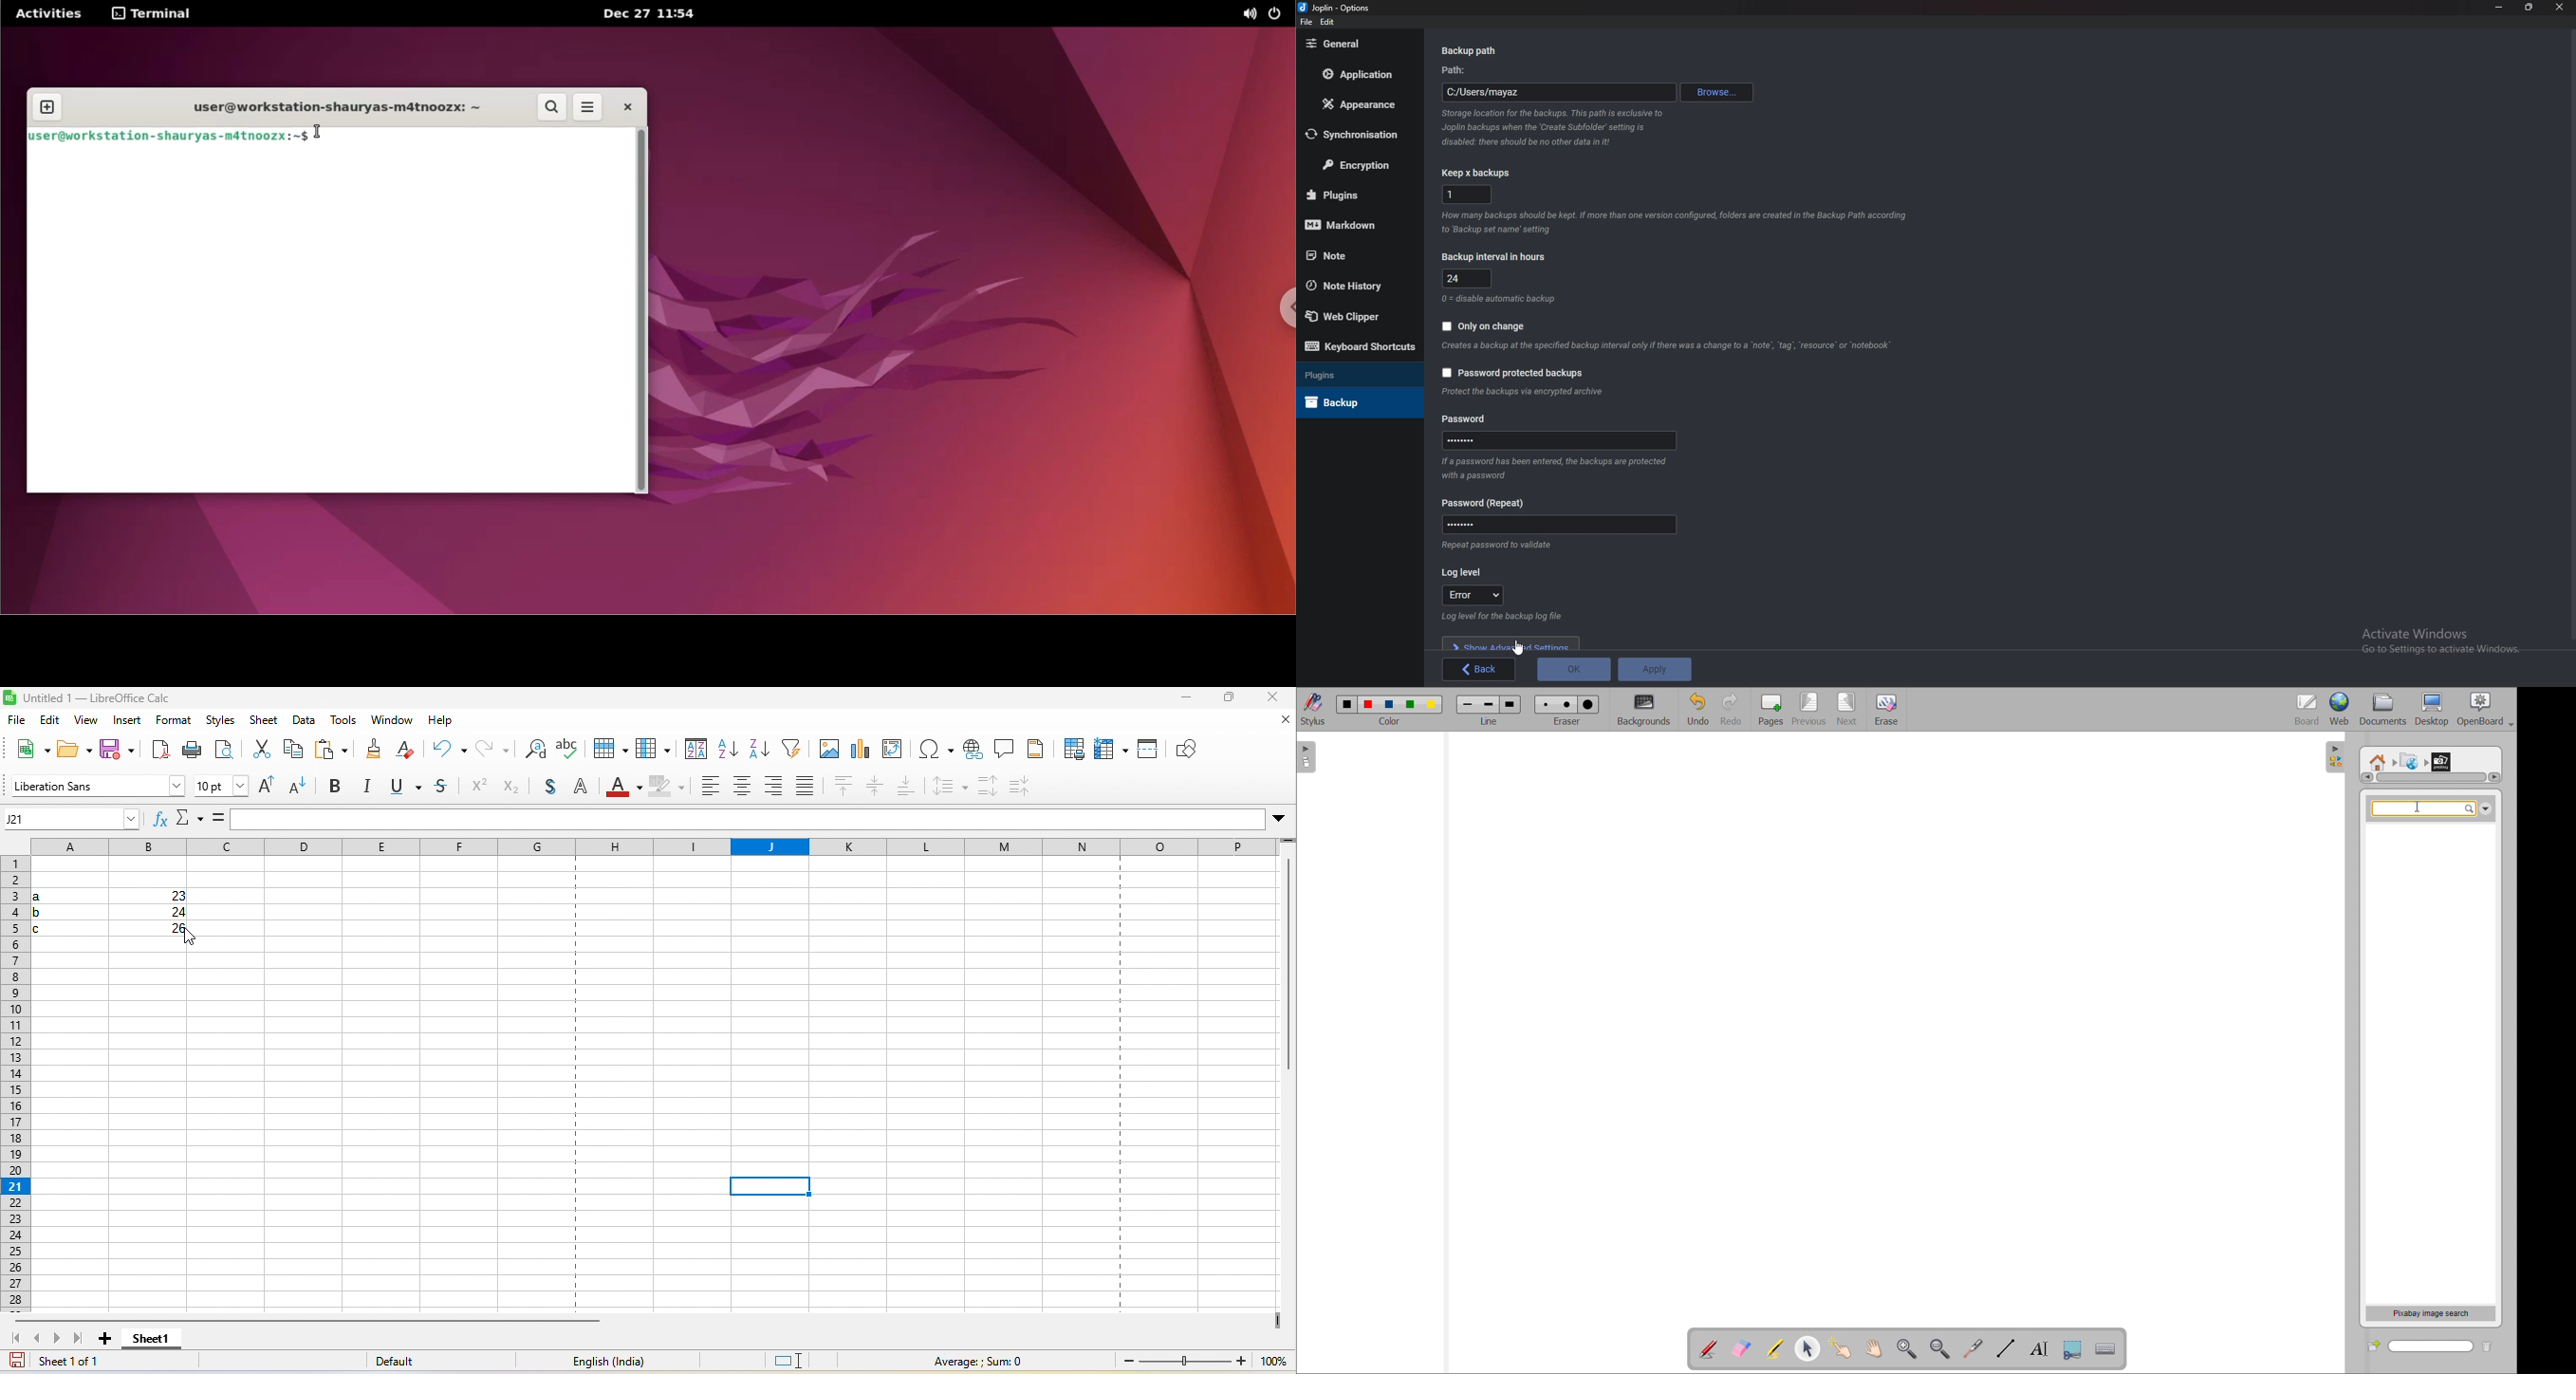 Image resolution: width=2576 pixels, height=1400 pixels. Describe the element at coordinates (1335, 7) in the screenshot. I see `Joplin` at that location.